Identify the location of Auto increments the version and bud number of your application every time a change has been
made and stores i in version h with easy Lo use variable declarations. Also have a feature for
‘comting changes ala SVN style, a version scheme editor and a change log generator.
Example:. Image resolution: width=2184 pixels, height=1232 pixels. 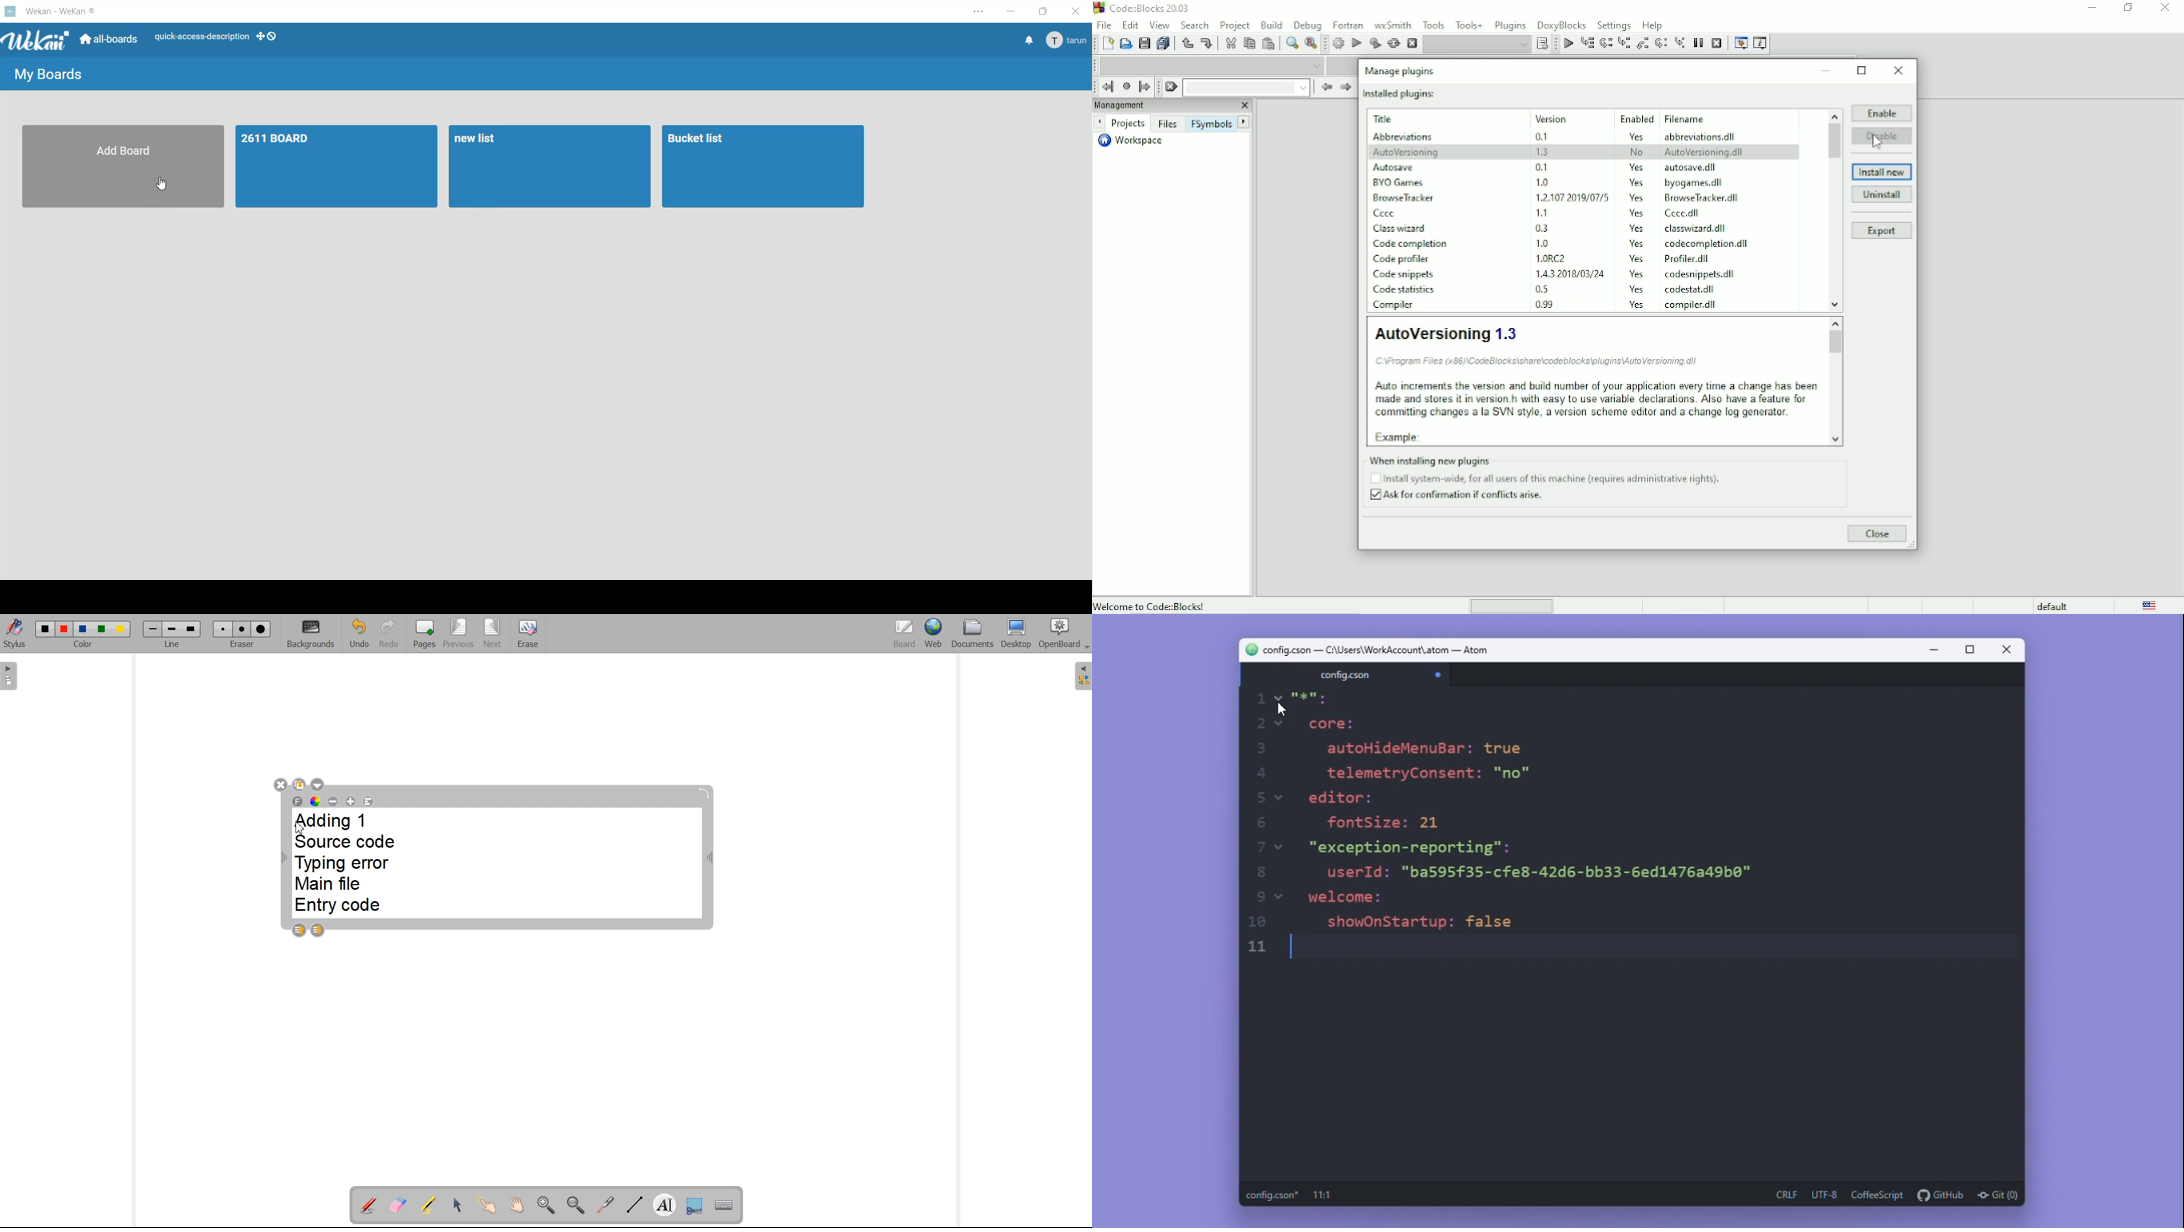
(1596, 411).